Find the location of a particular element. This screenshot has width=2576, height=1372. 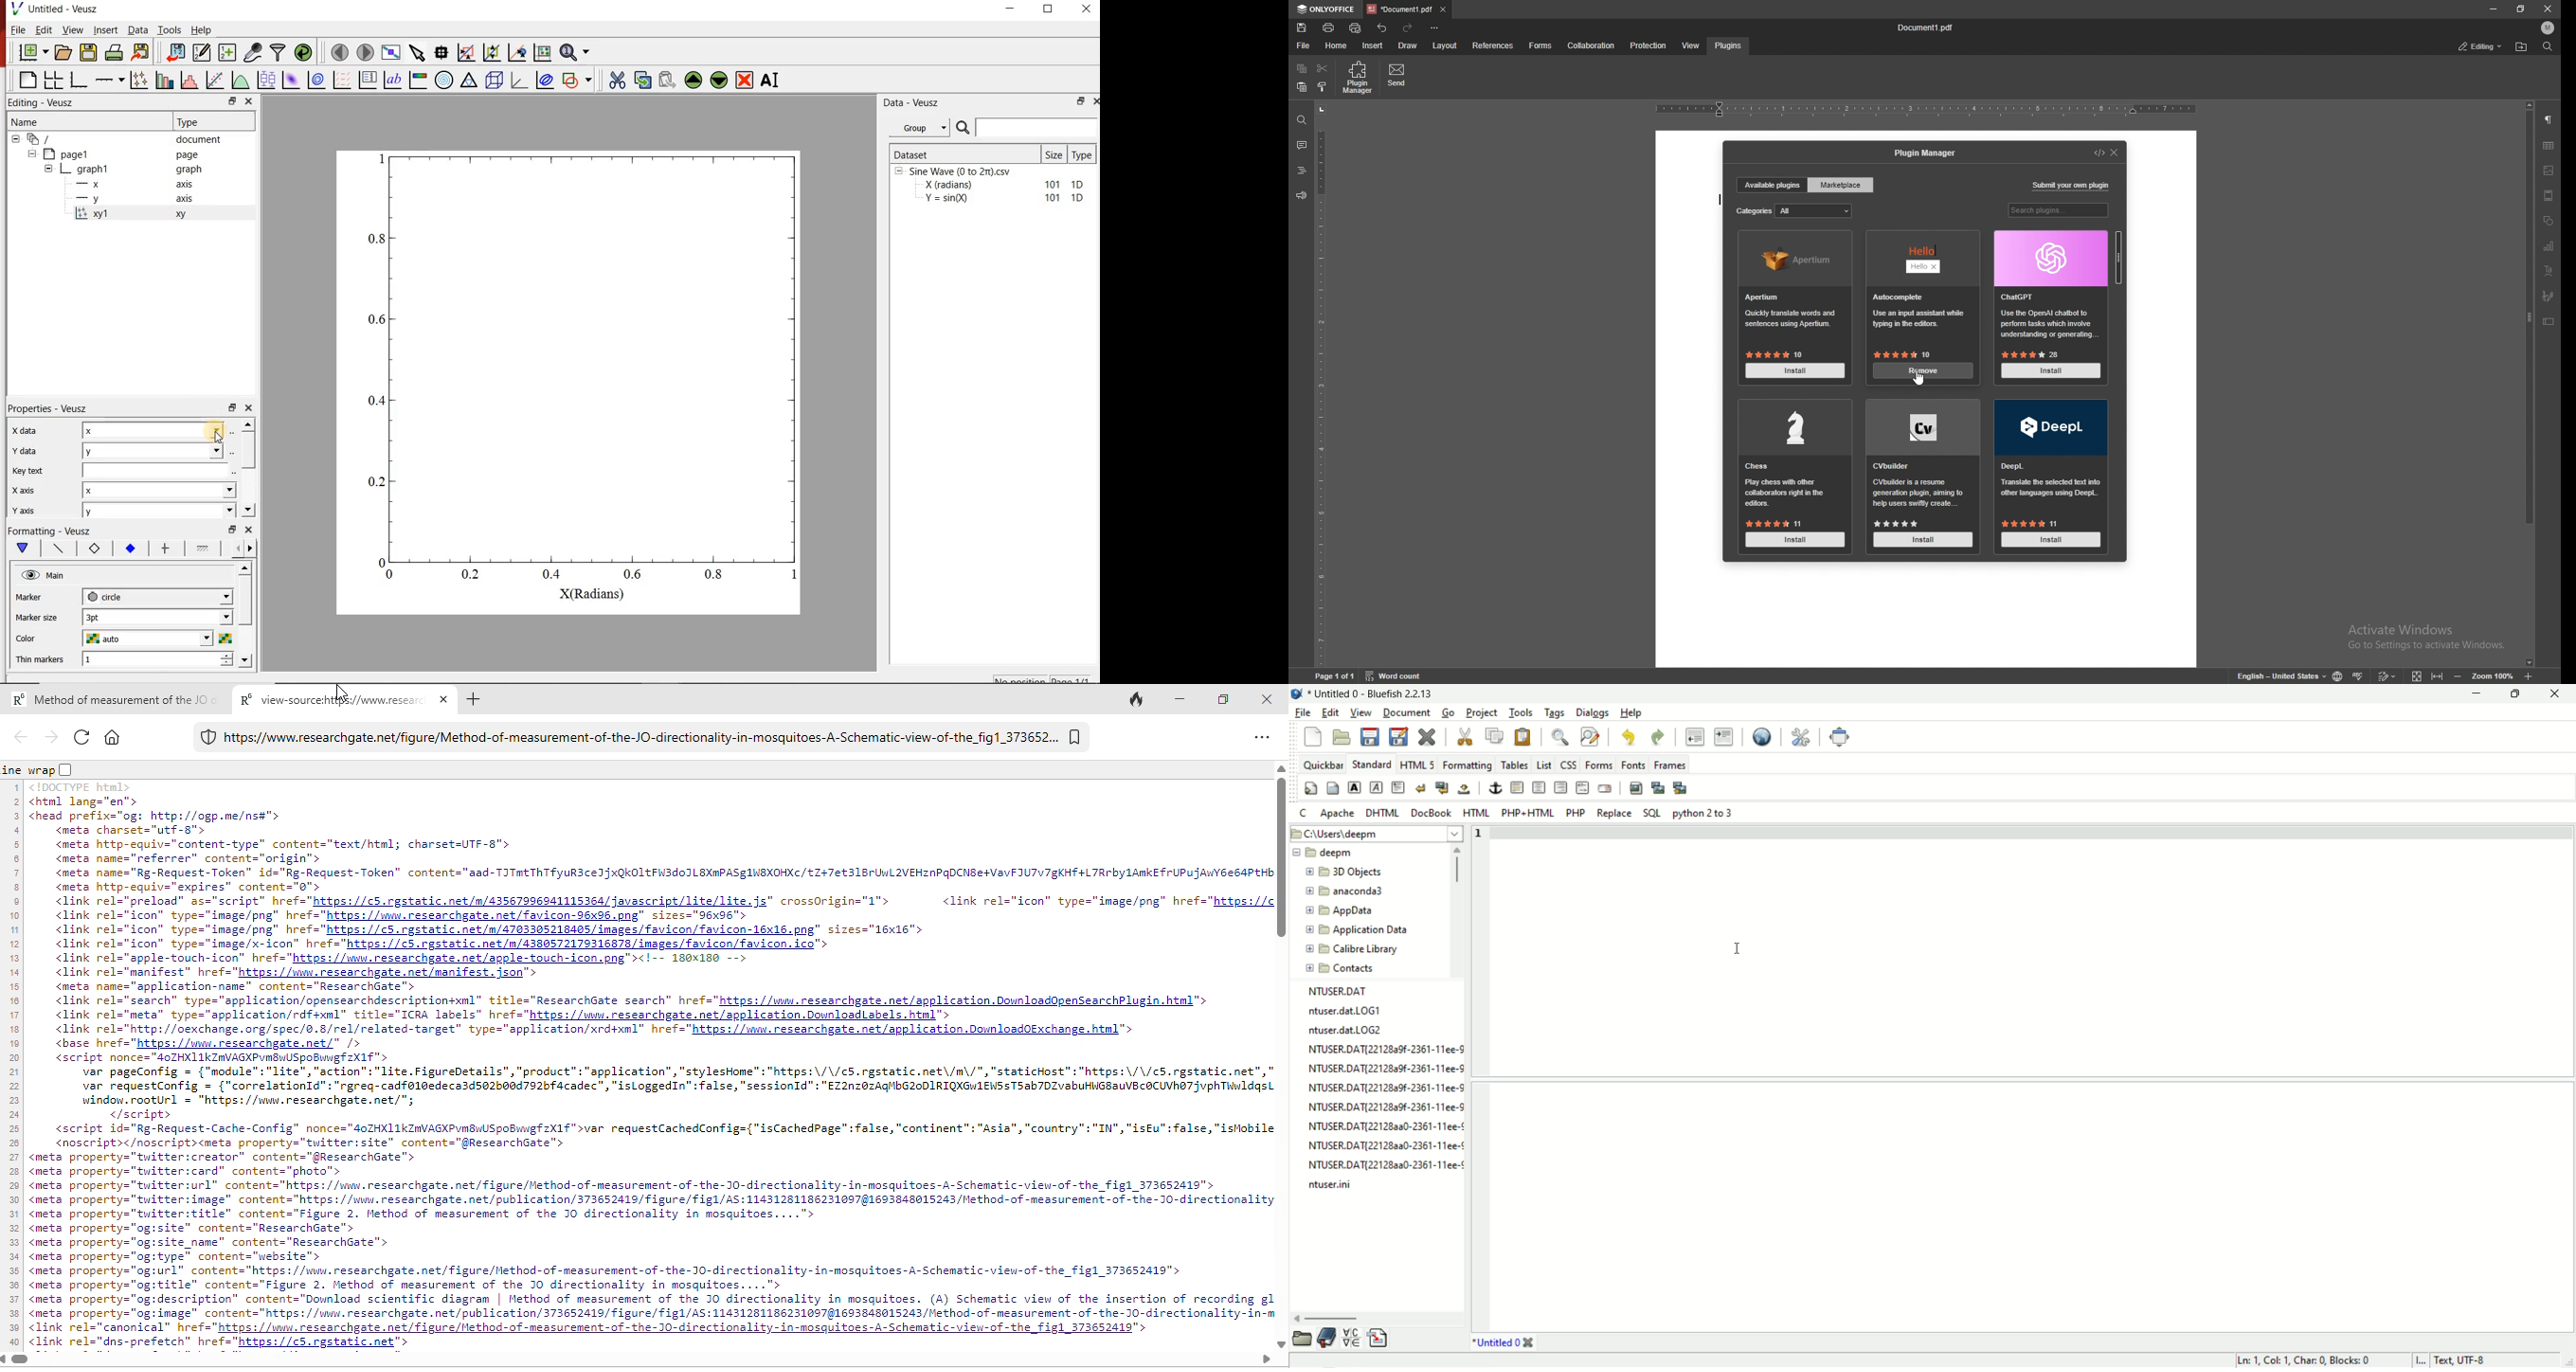

plot key is located at coordinates (369, 79).